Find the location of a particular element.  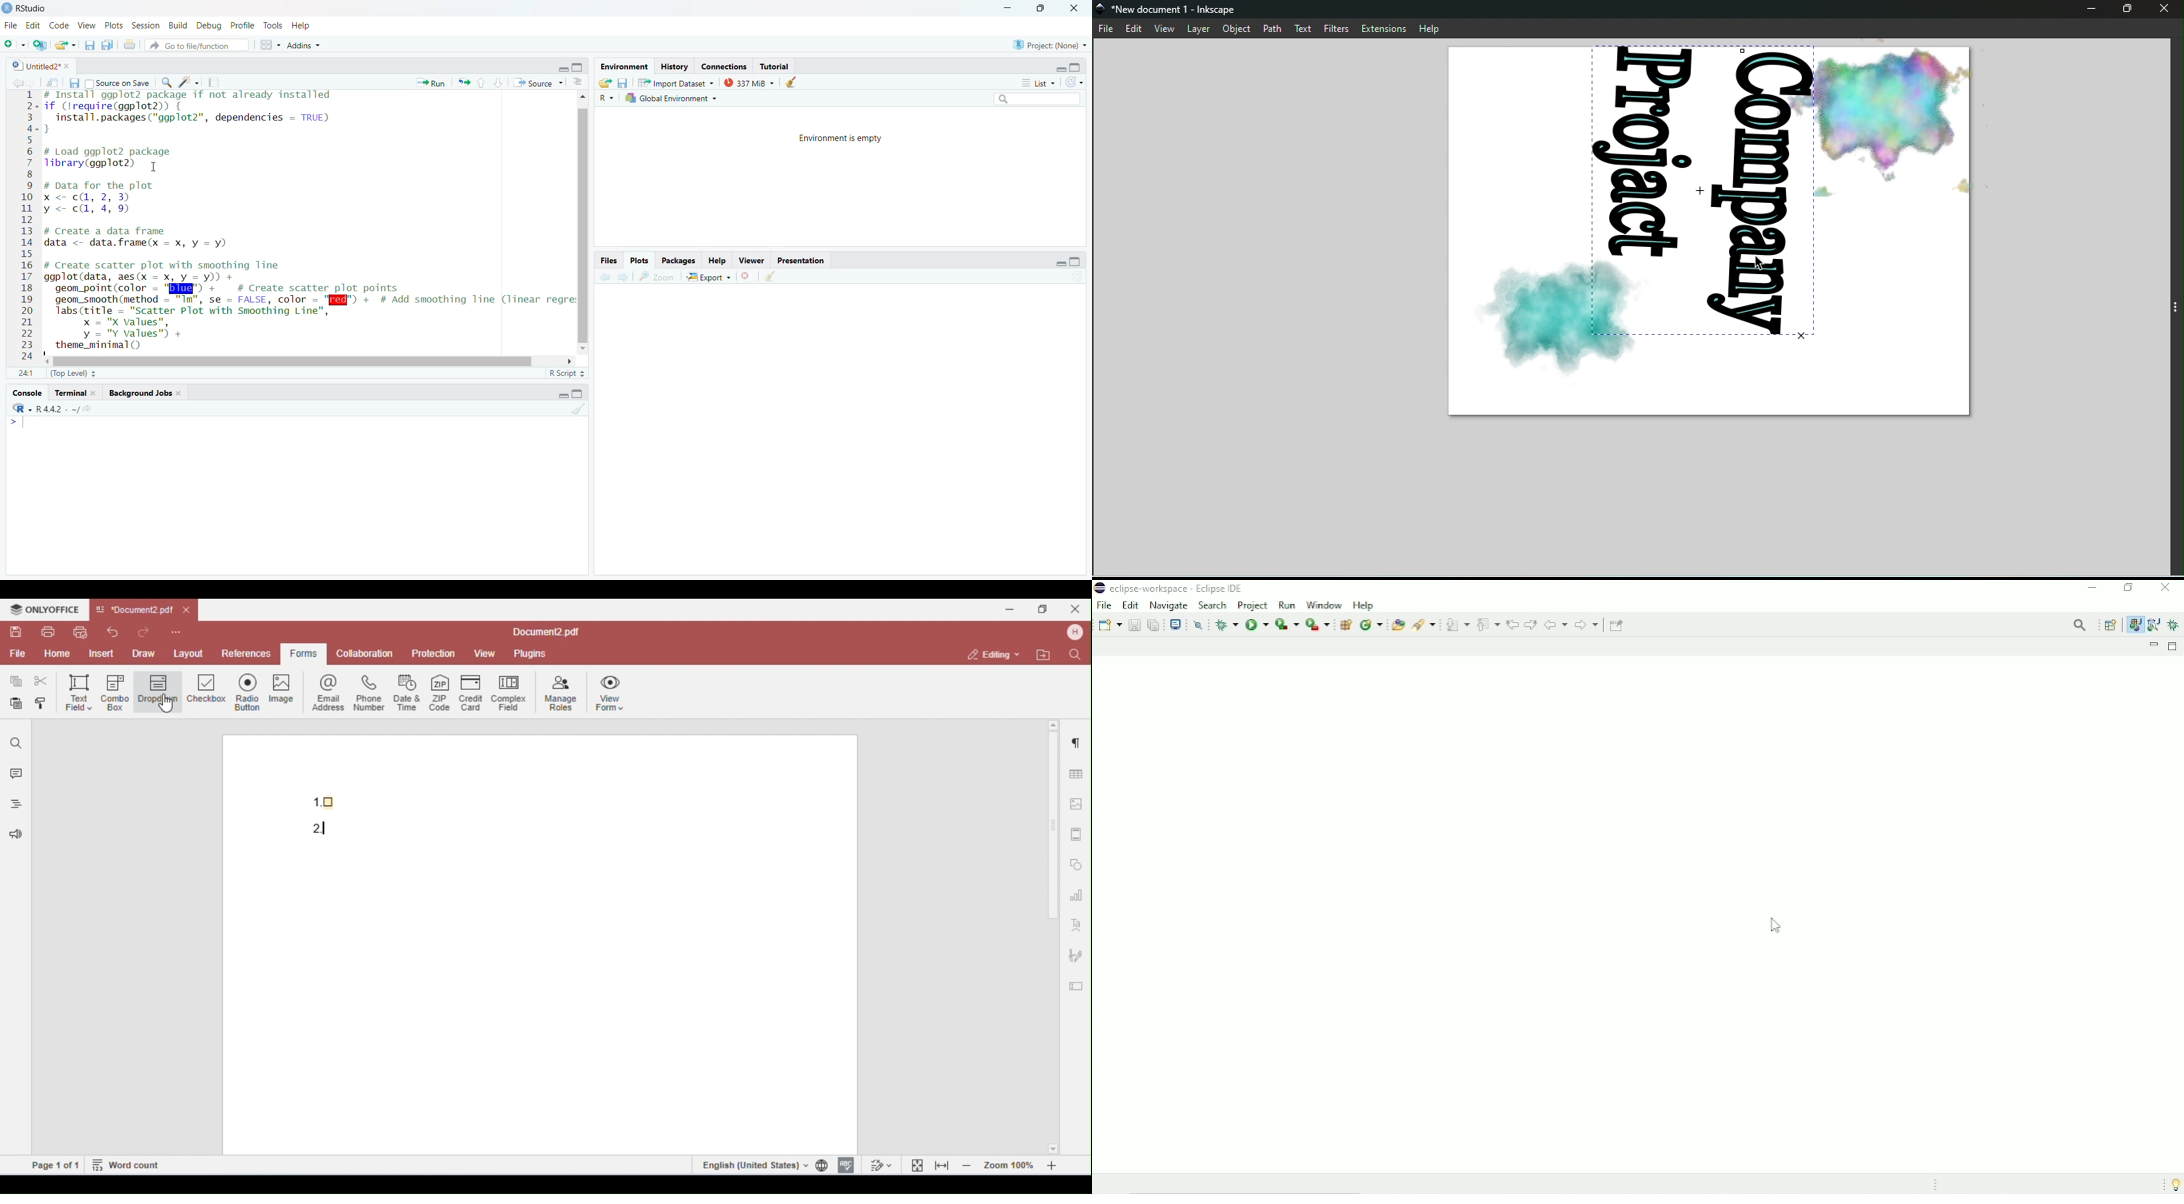

save is located at coordinates (623, 82).